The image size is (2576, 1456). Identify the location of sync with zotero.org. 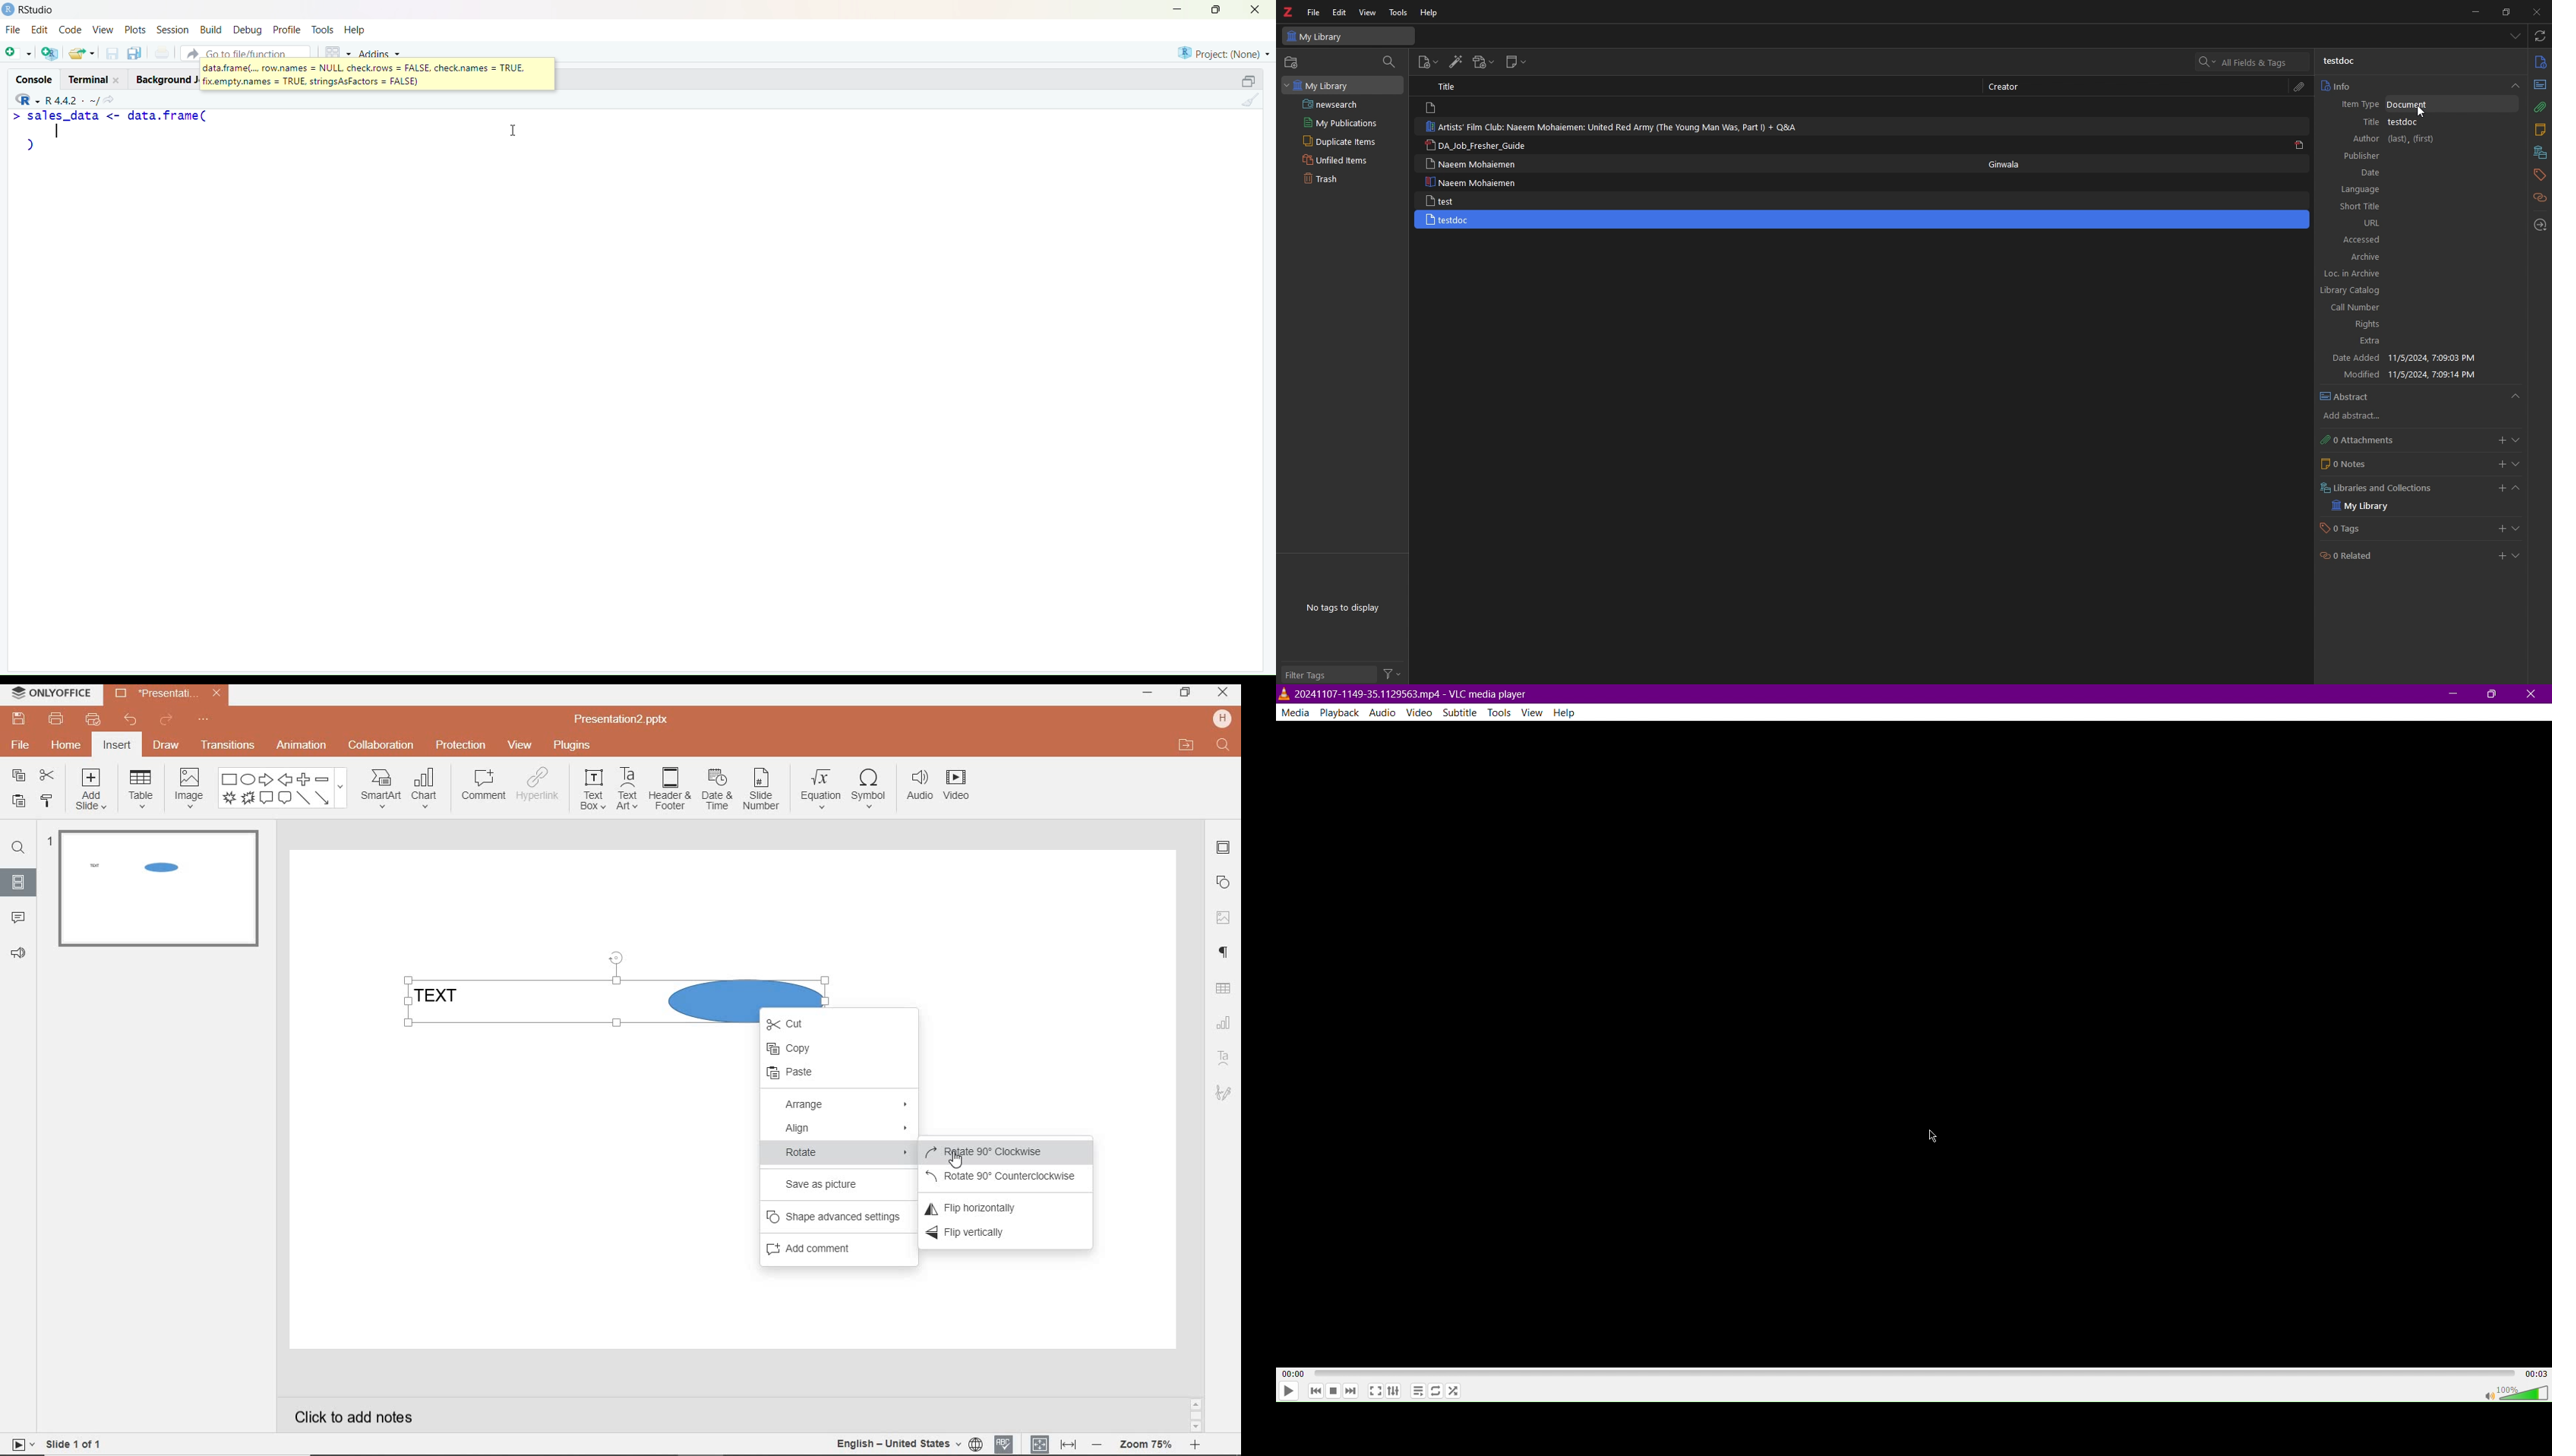
(2539, 36).